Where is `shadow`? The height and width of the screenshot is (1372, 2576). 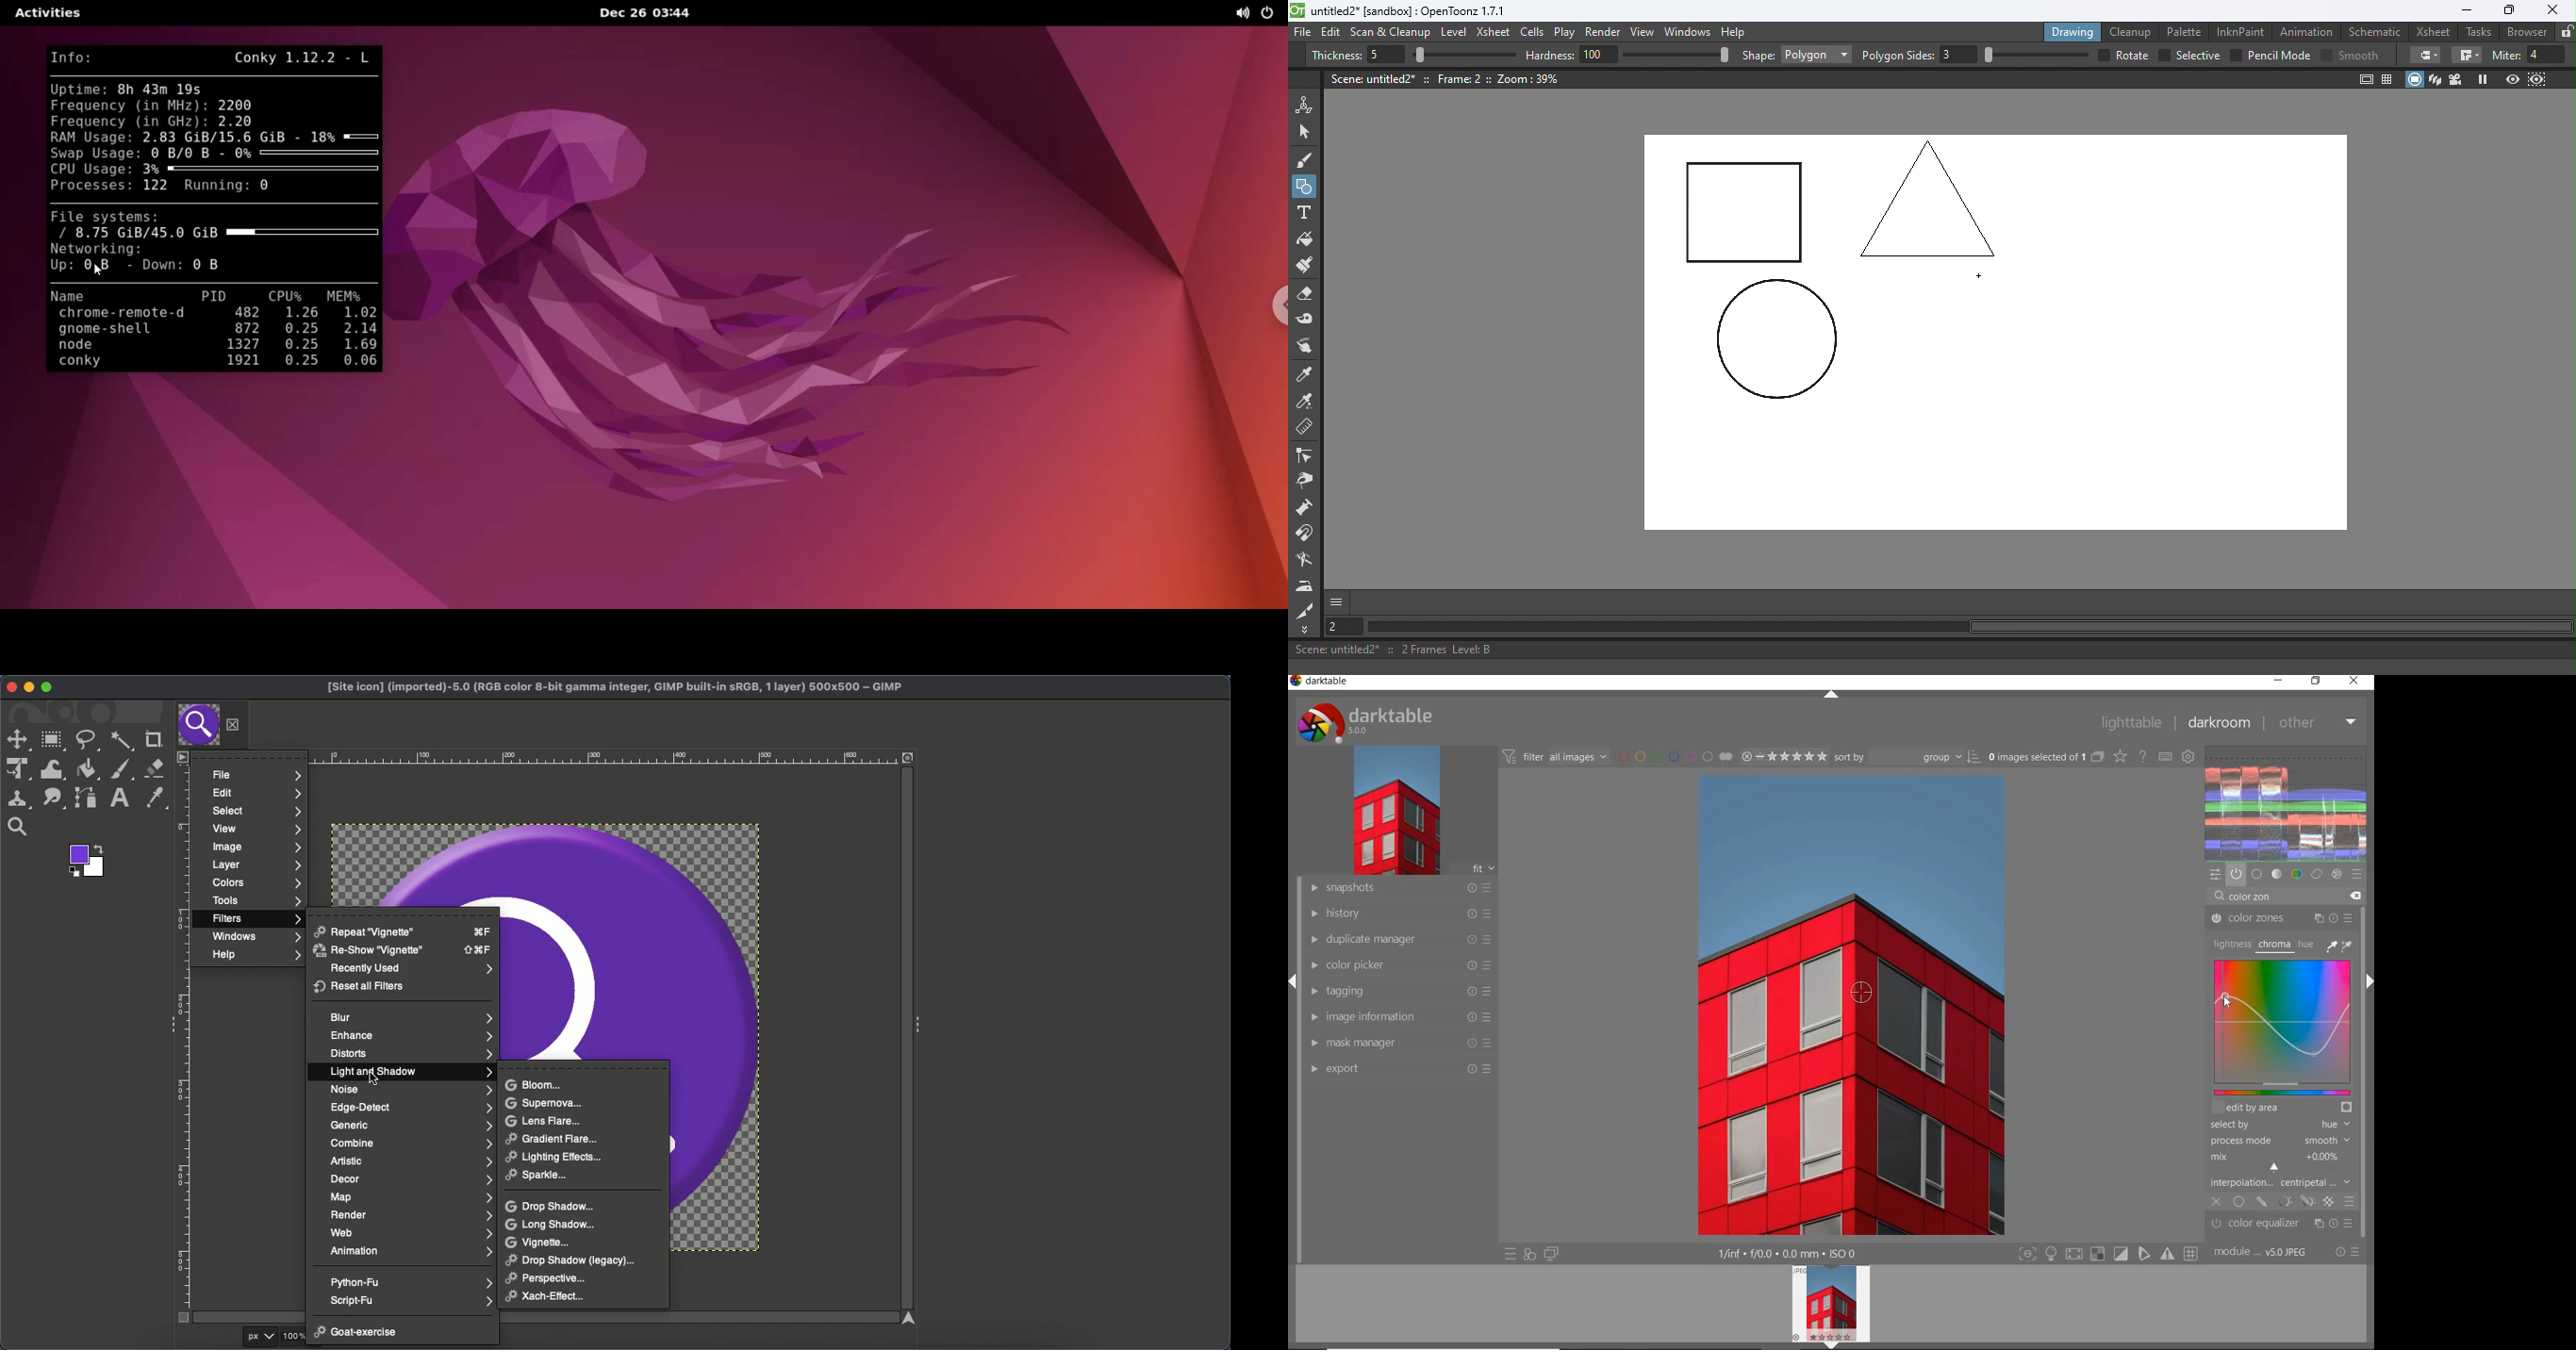
shadow is located at coordinates (2073, 1254).